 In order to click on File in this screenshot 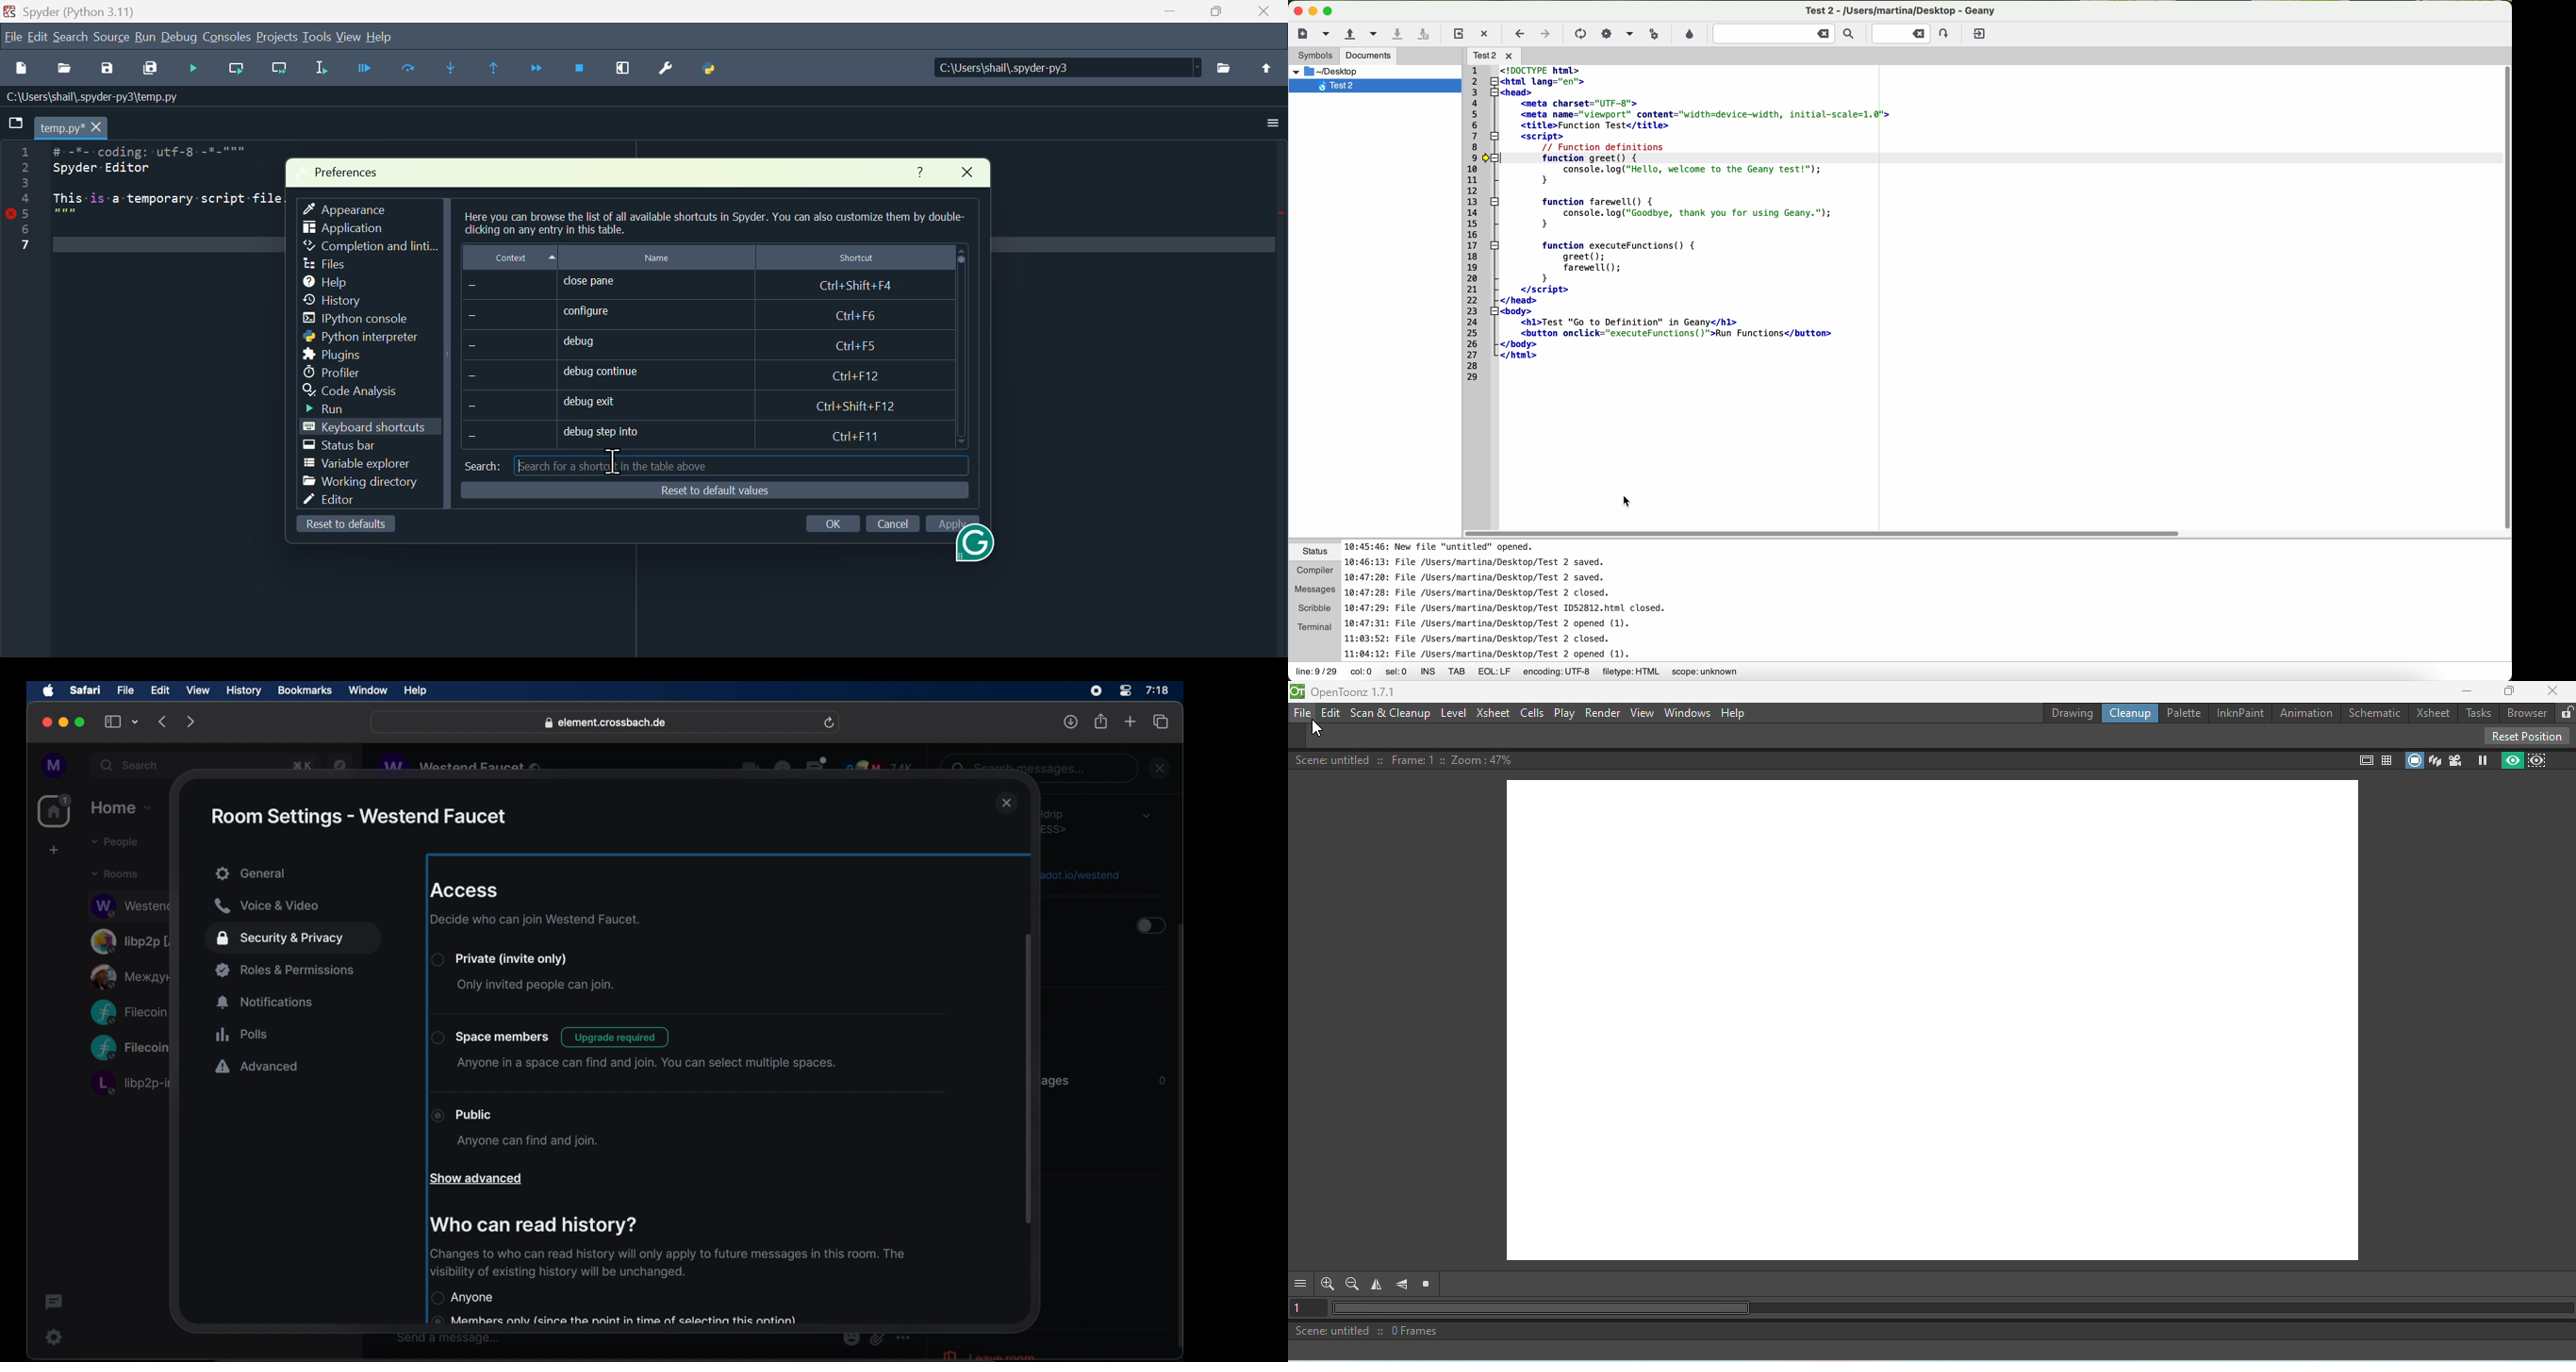, I will do `click(1303, 712)`.